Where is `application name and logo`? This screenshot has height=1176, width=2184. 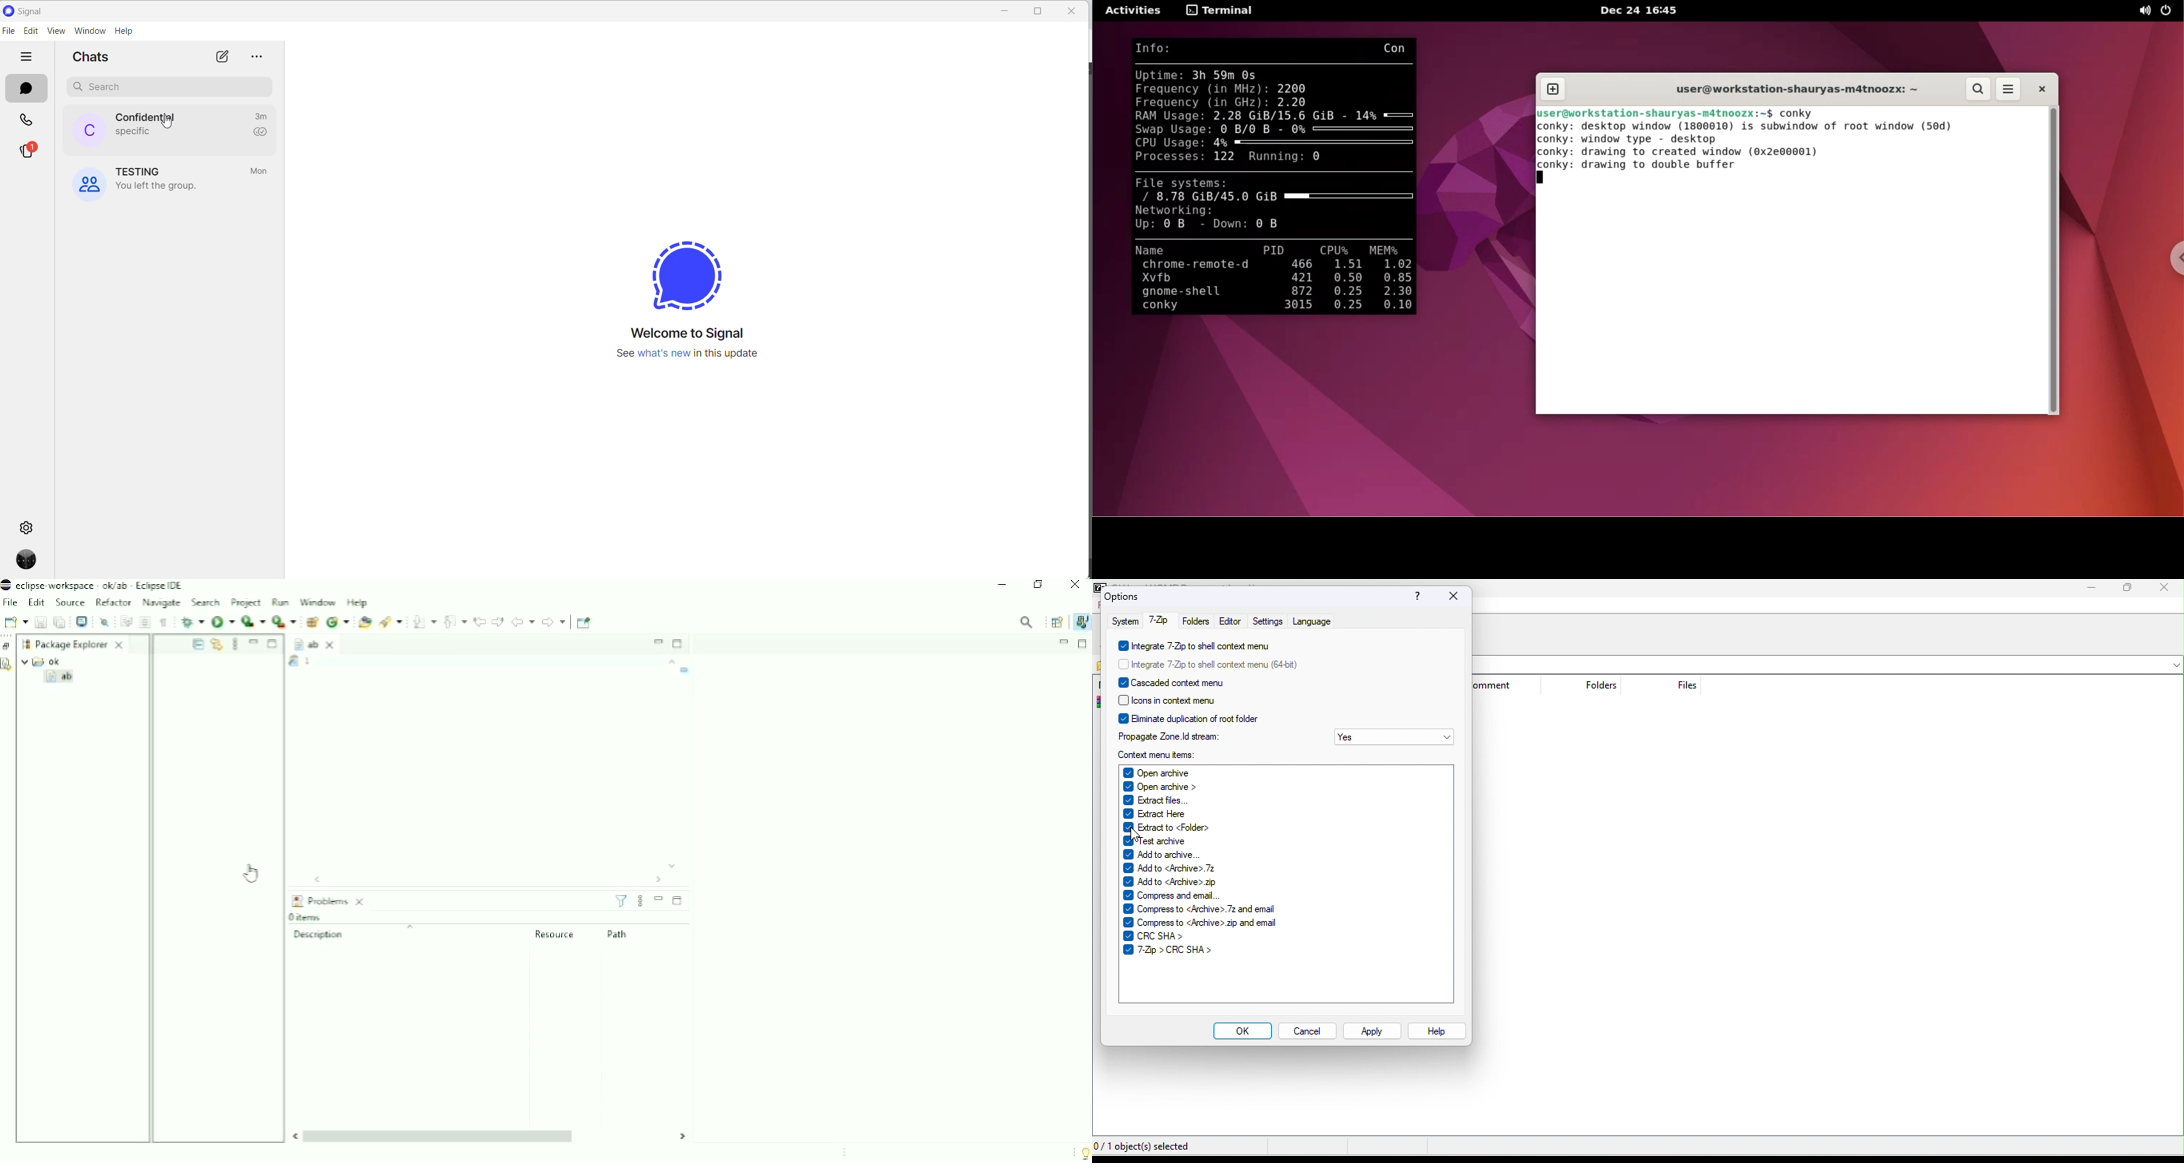 application name and logo is located at coordinates (31, 10).